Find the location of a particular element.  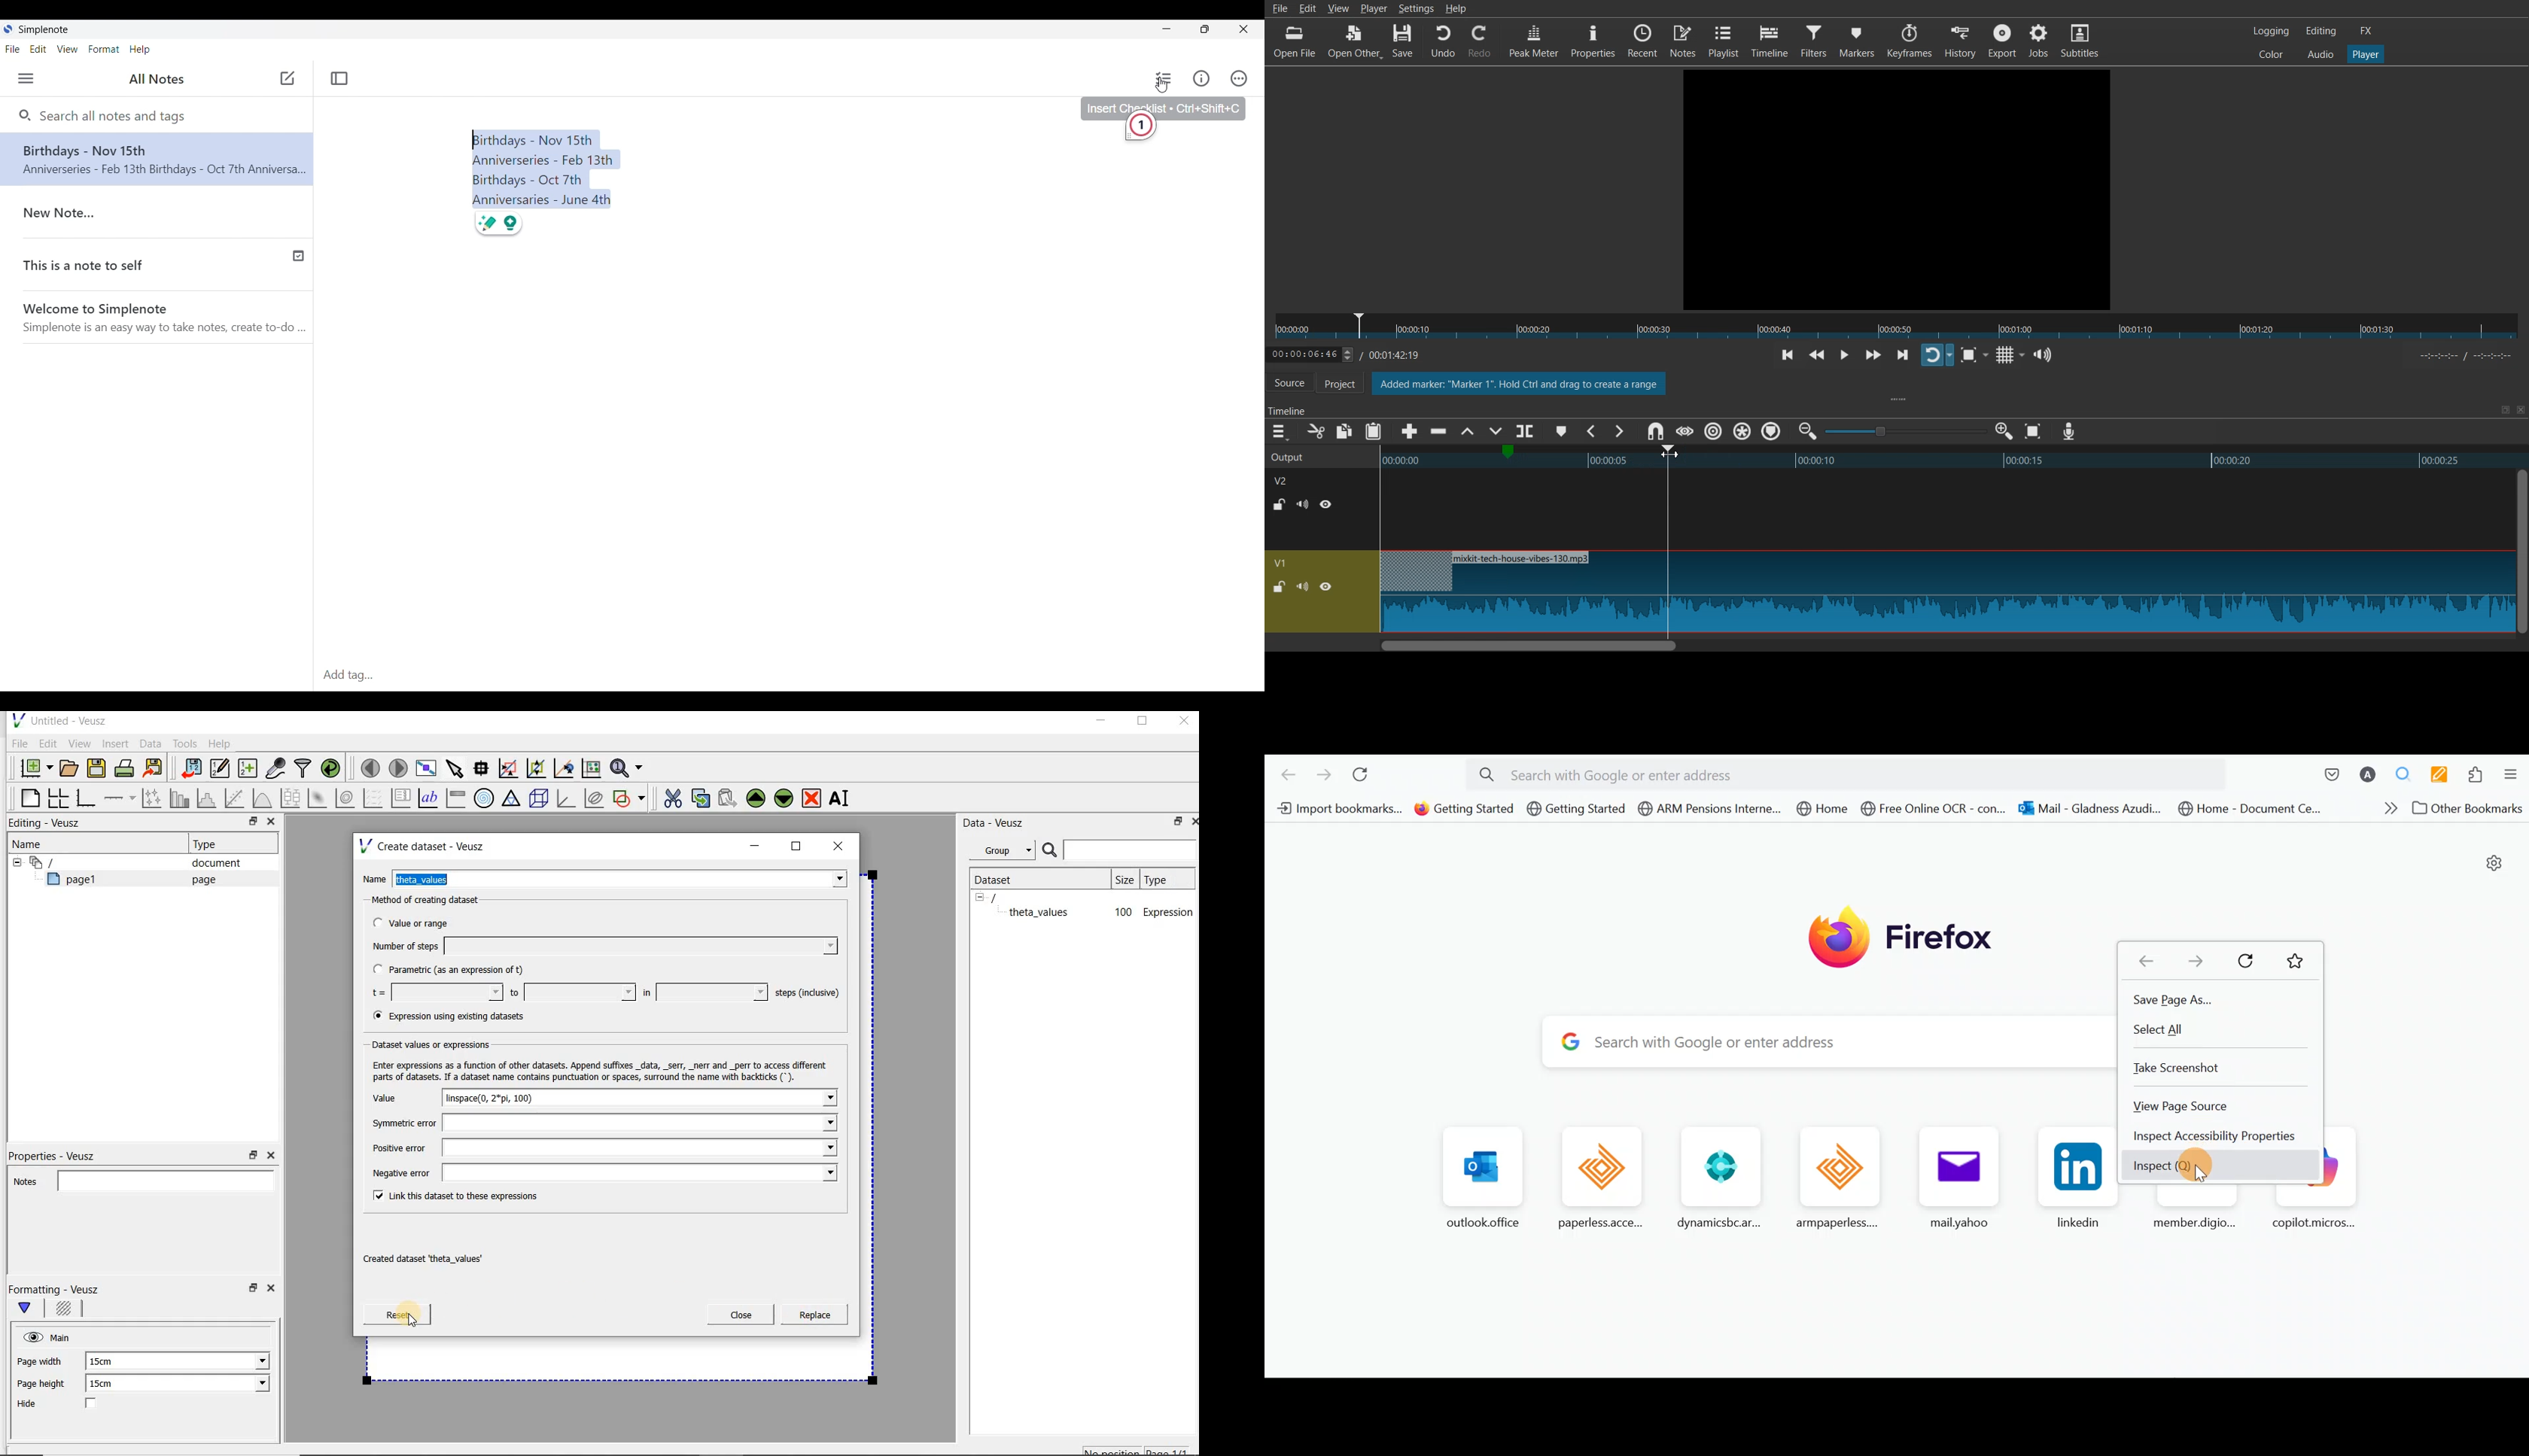

page is located at coordinates (201, 879).